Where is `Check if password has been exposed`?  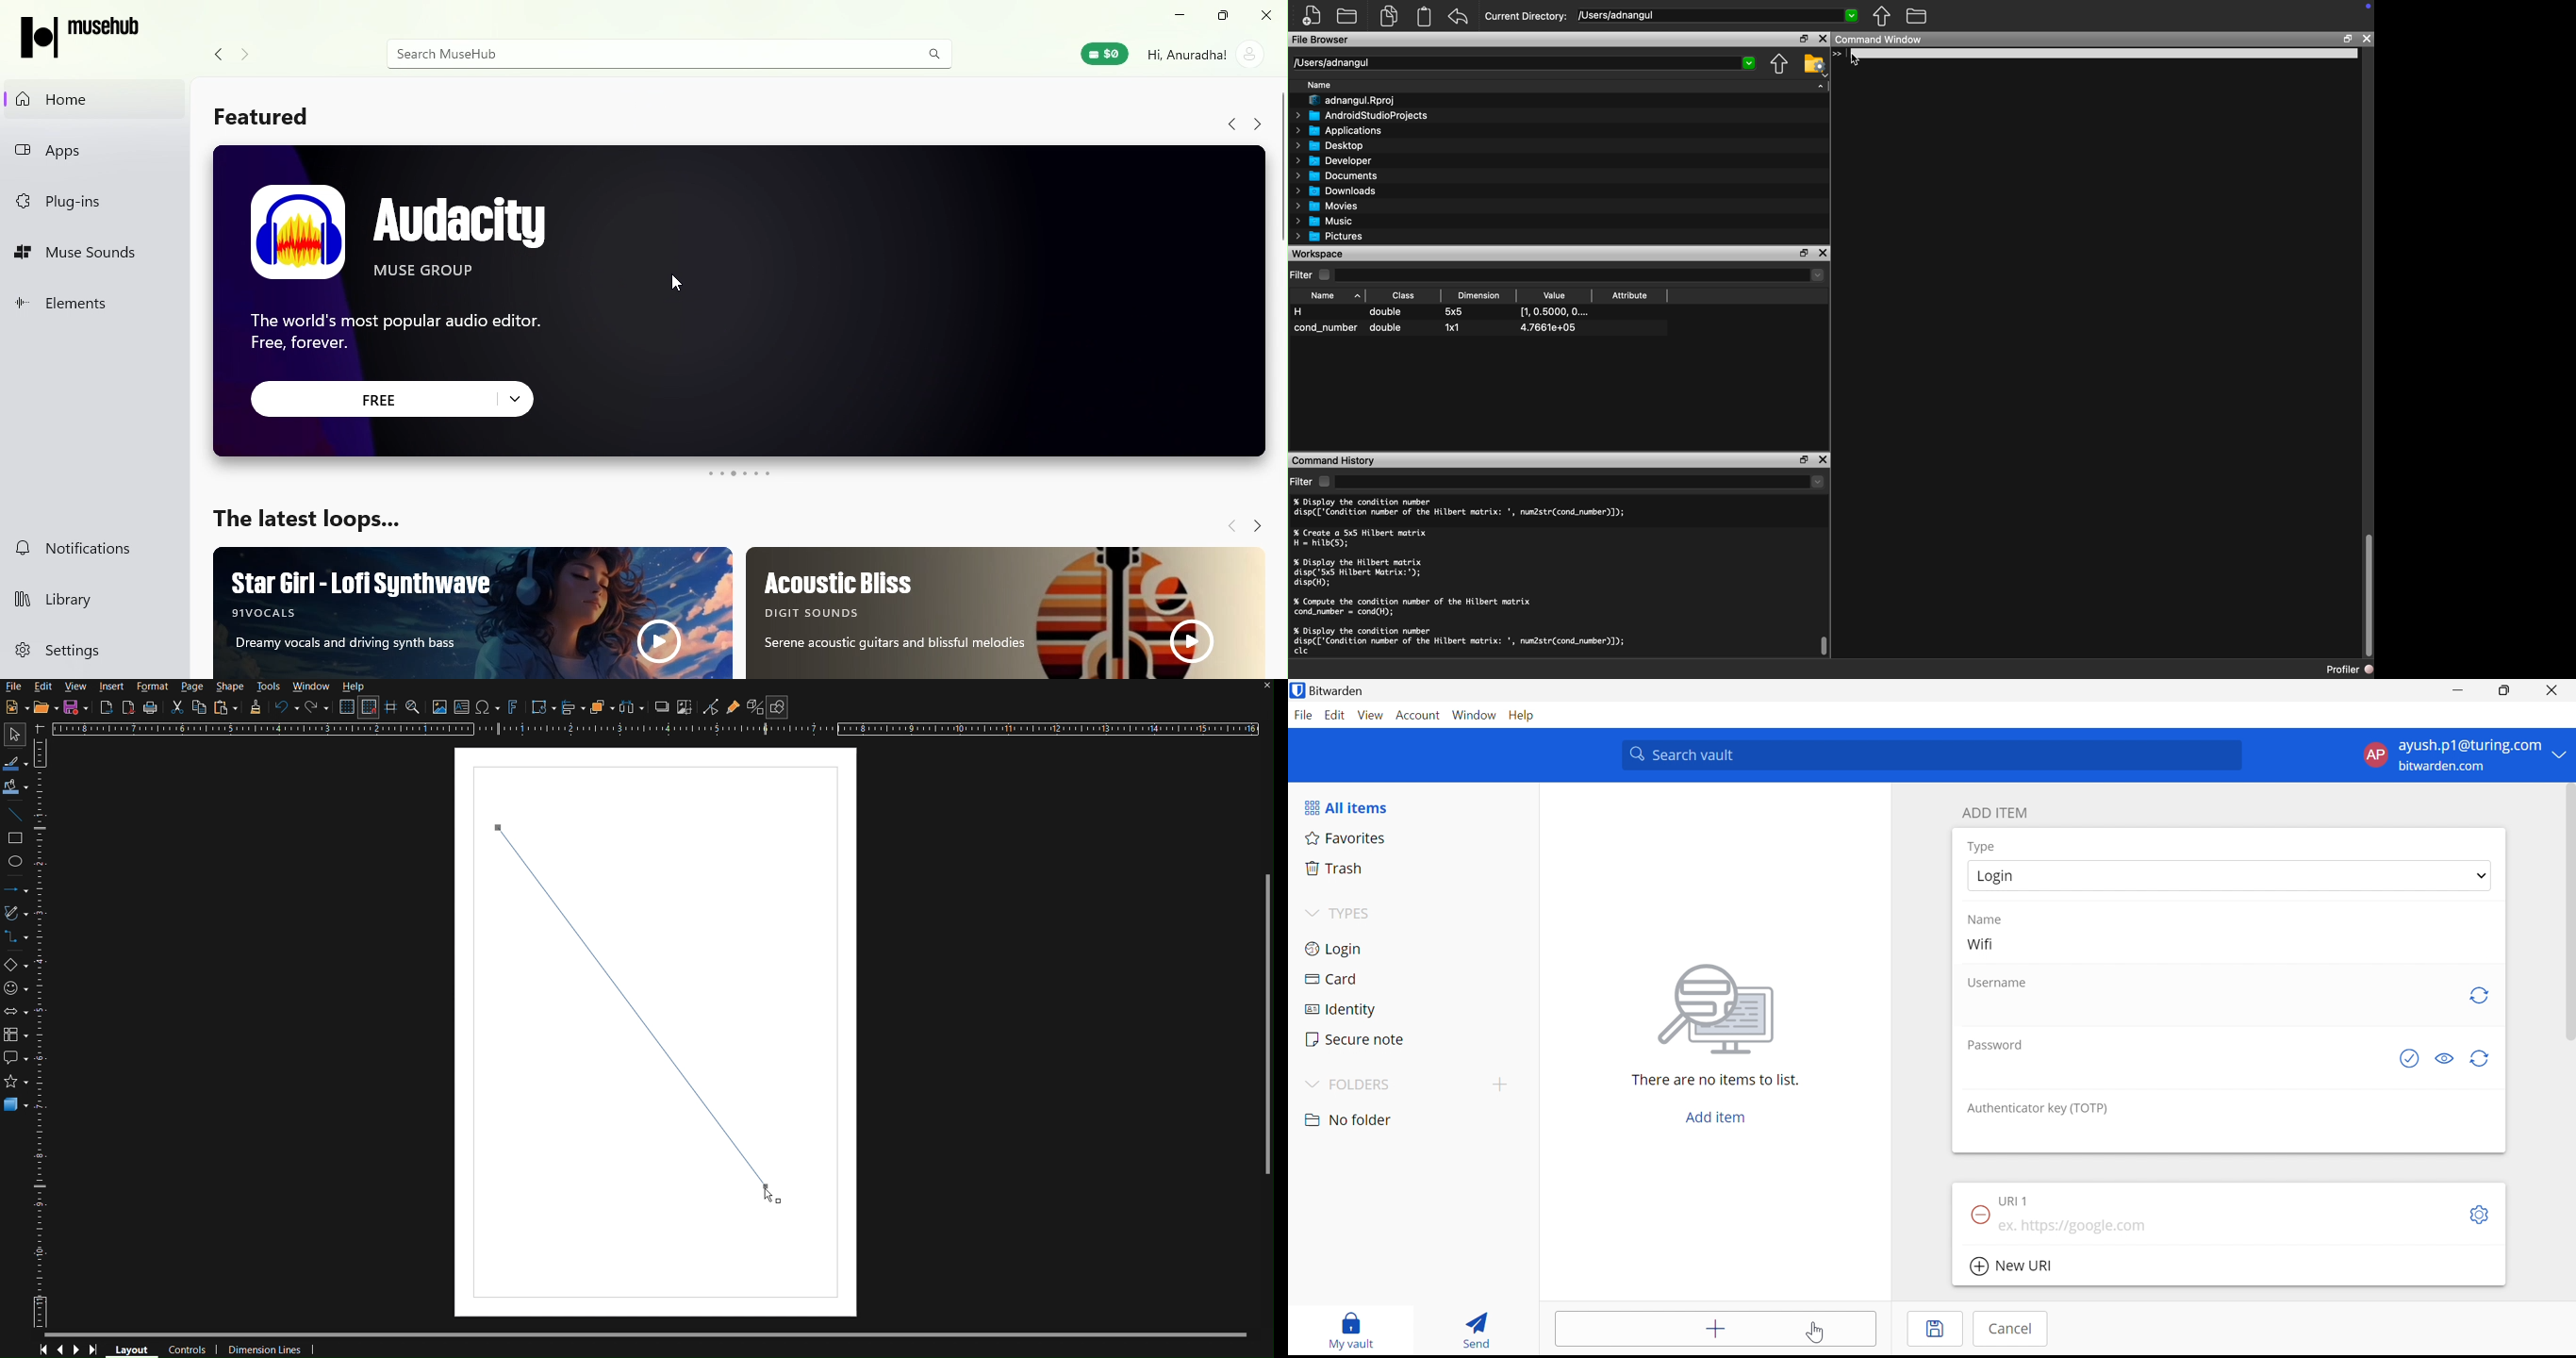
Check if password has been exposed is located at coordinates (2413, 1058).